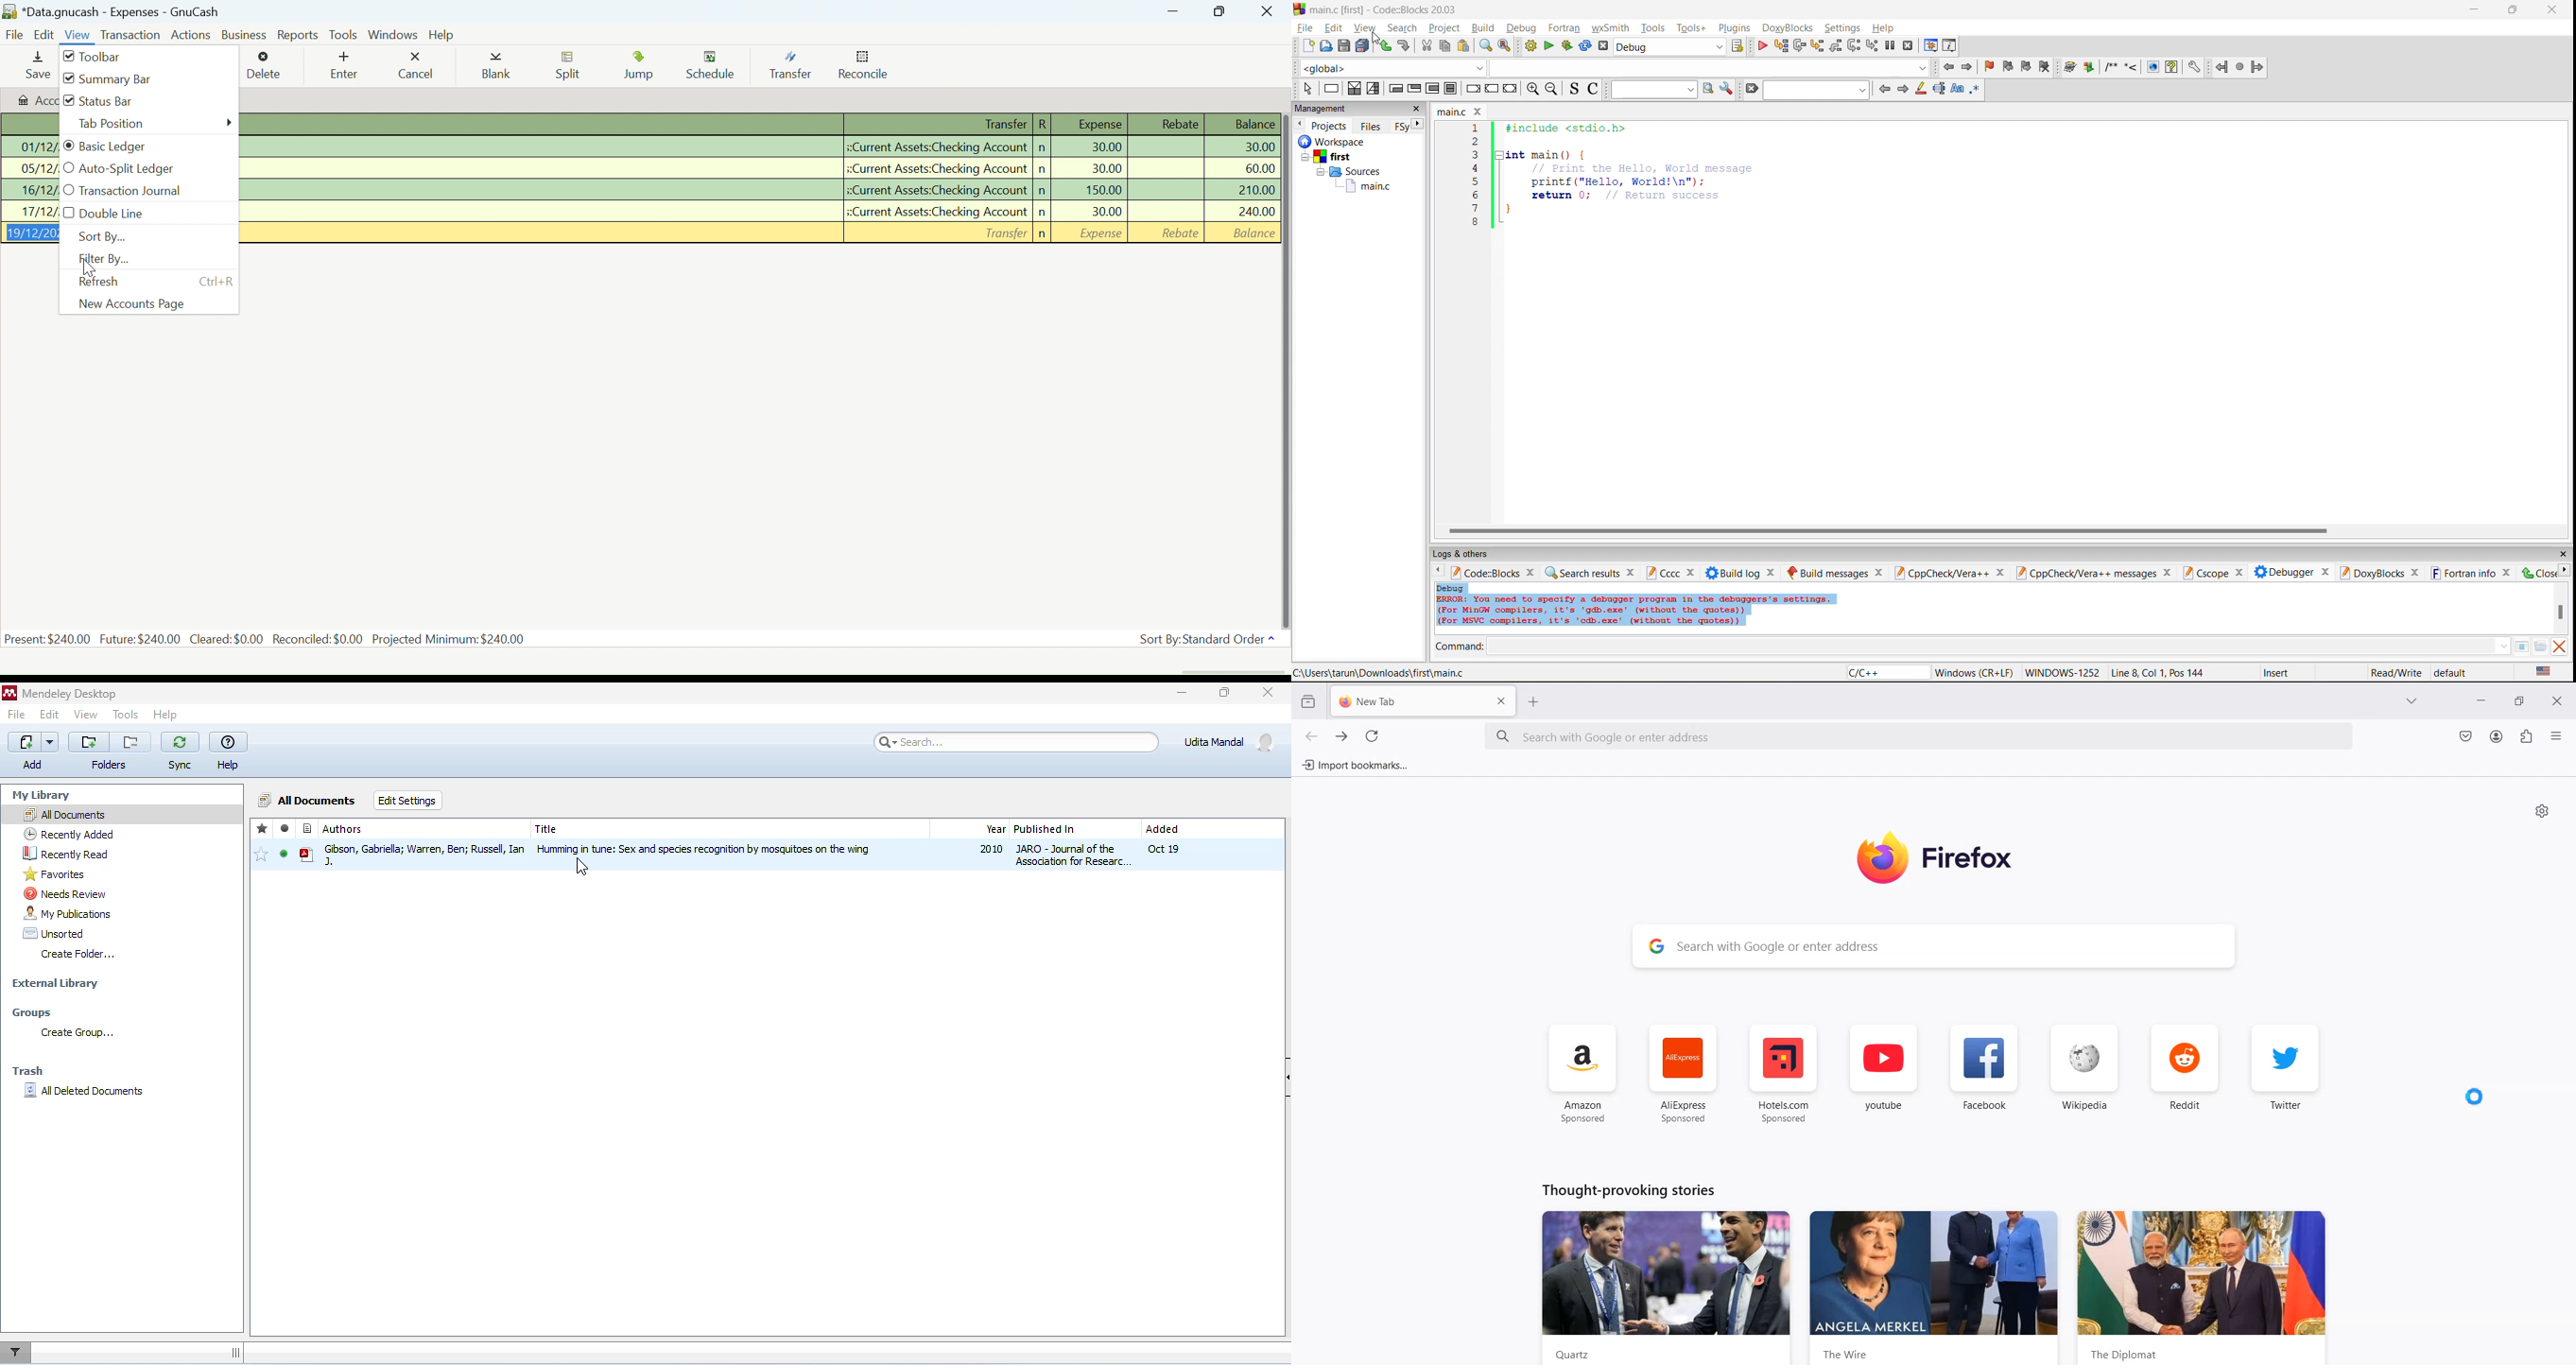 This screenshot has height=1372, width=2576. I want to click on Jump, so click(642, 68).